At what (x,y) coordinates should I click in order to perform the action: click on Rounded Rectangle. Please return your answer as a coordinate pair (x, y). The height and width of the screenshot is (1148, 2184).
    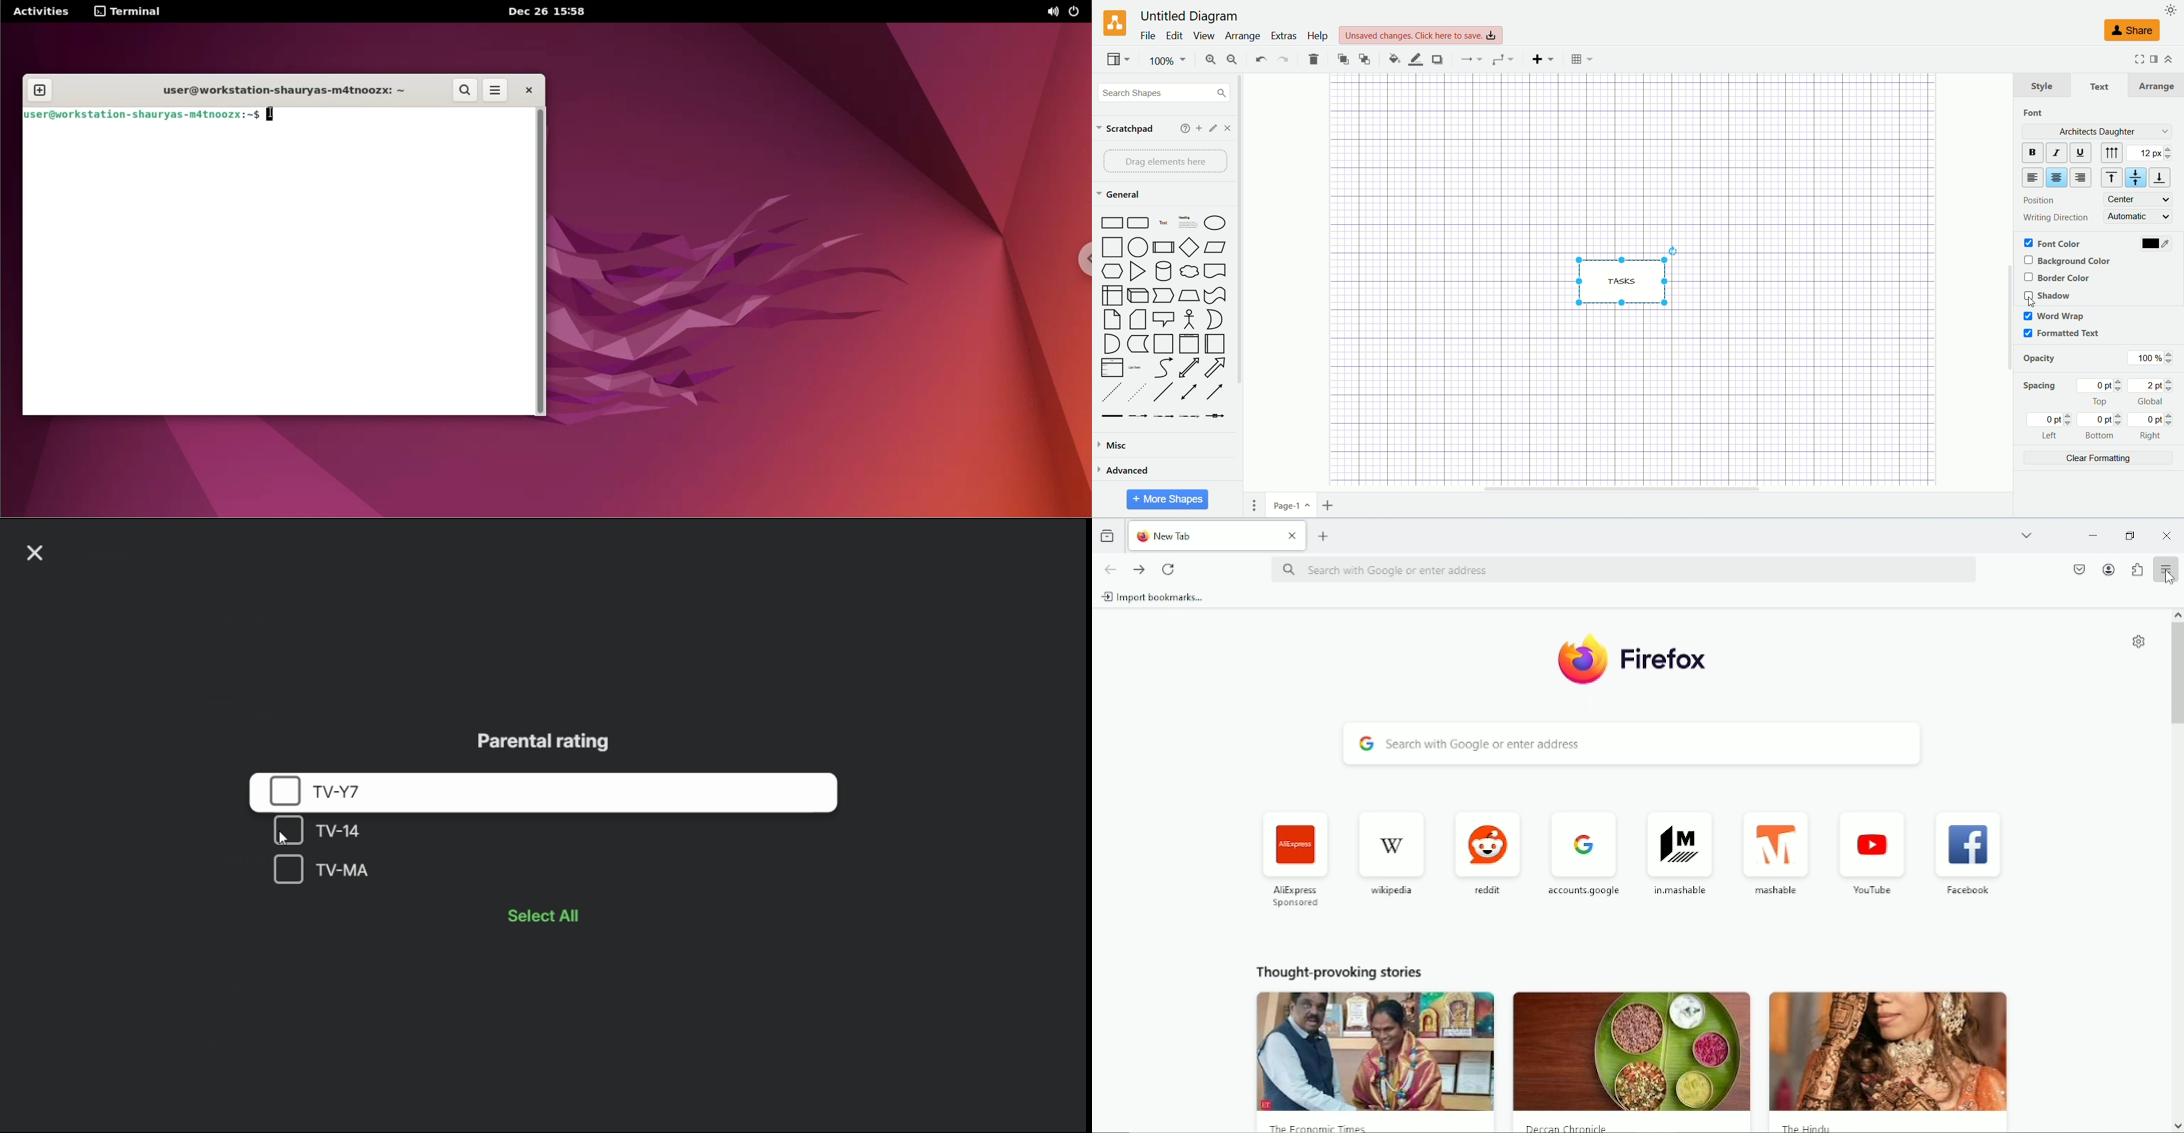
    Looking at the image, I should click on (1139, 222).